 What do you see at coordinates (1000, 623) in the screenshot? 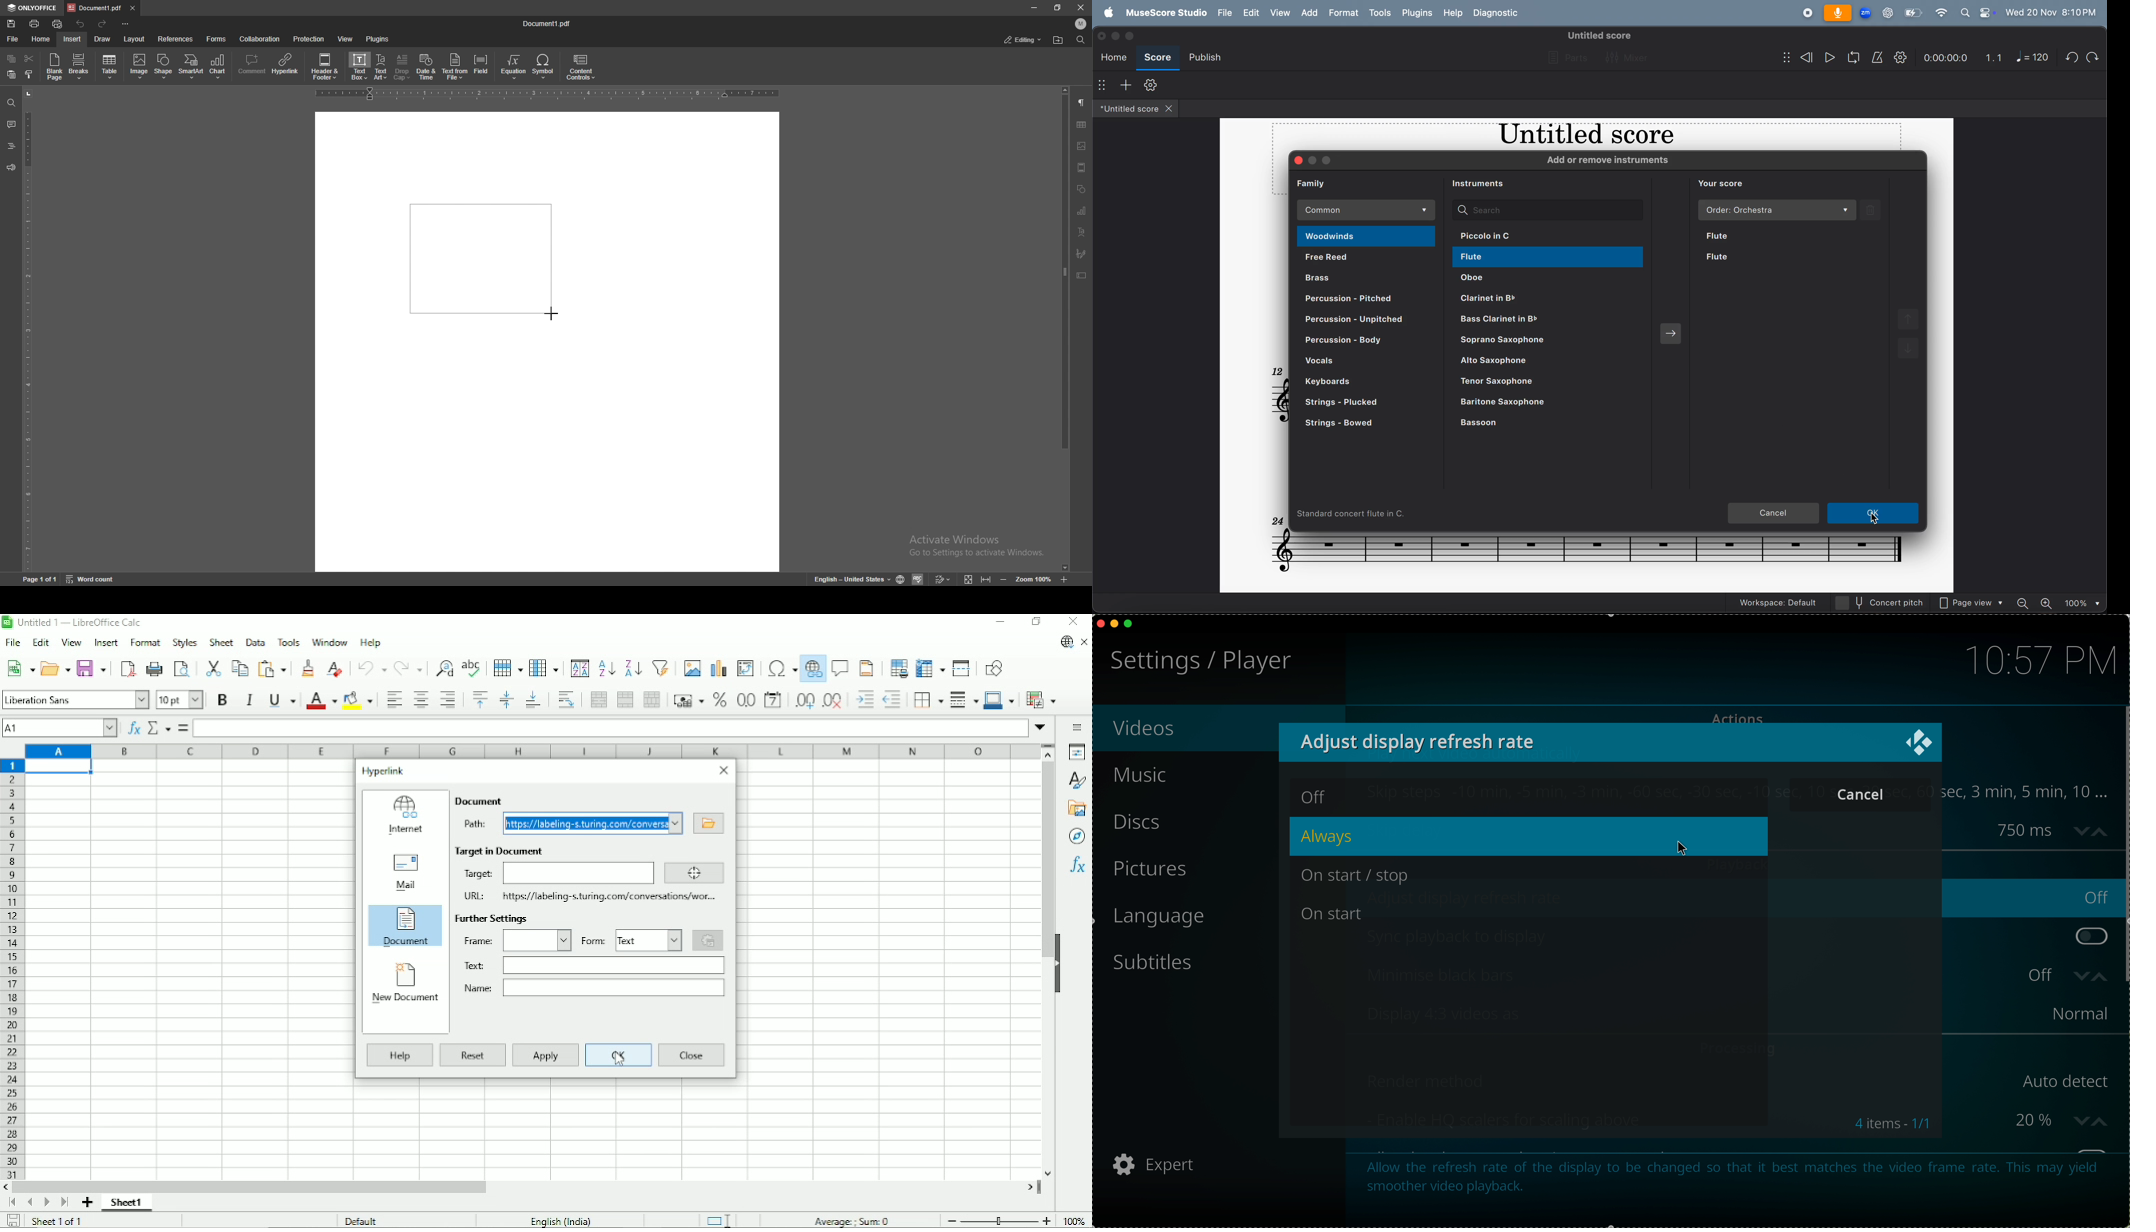
I see `Minimize` at bounding box center [1000, 623].